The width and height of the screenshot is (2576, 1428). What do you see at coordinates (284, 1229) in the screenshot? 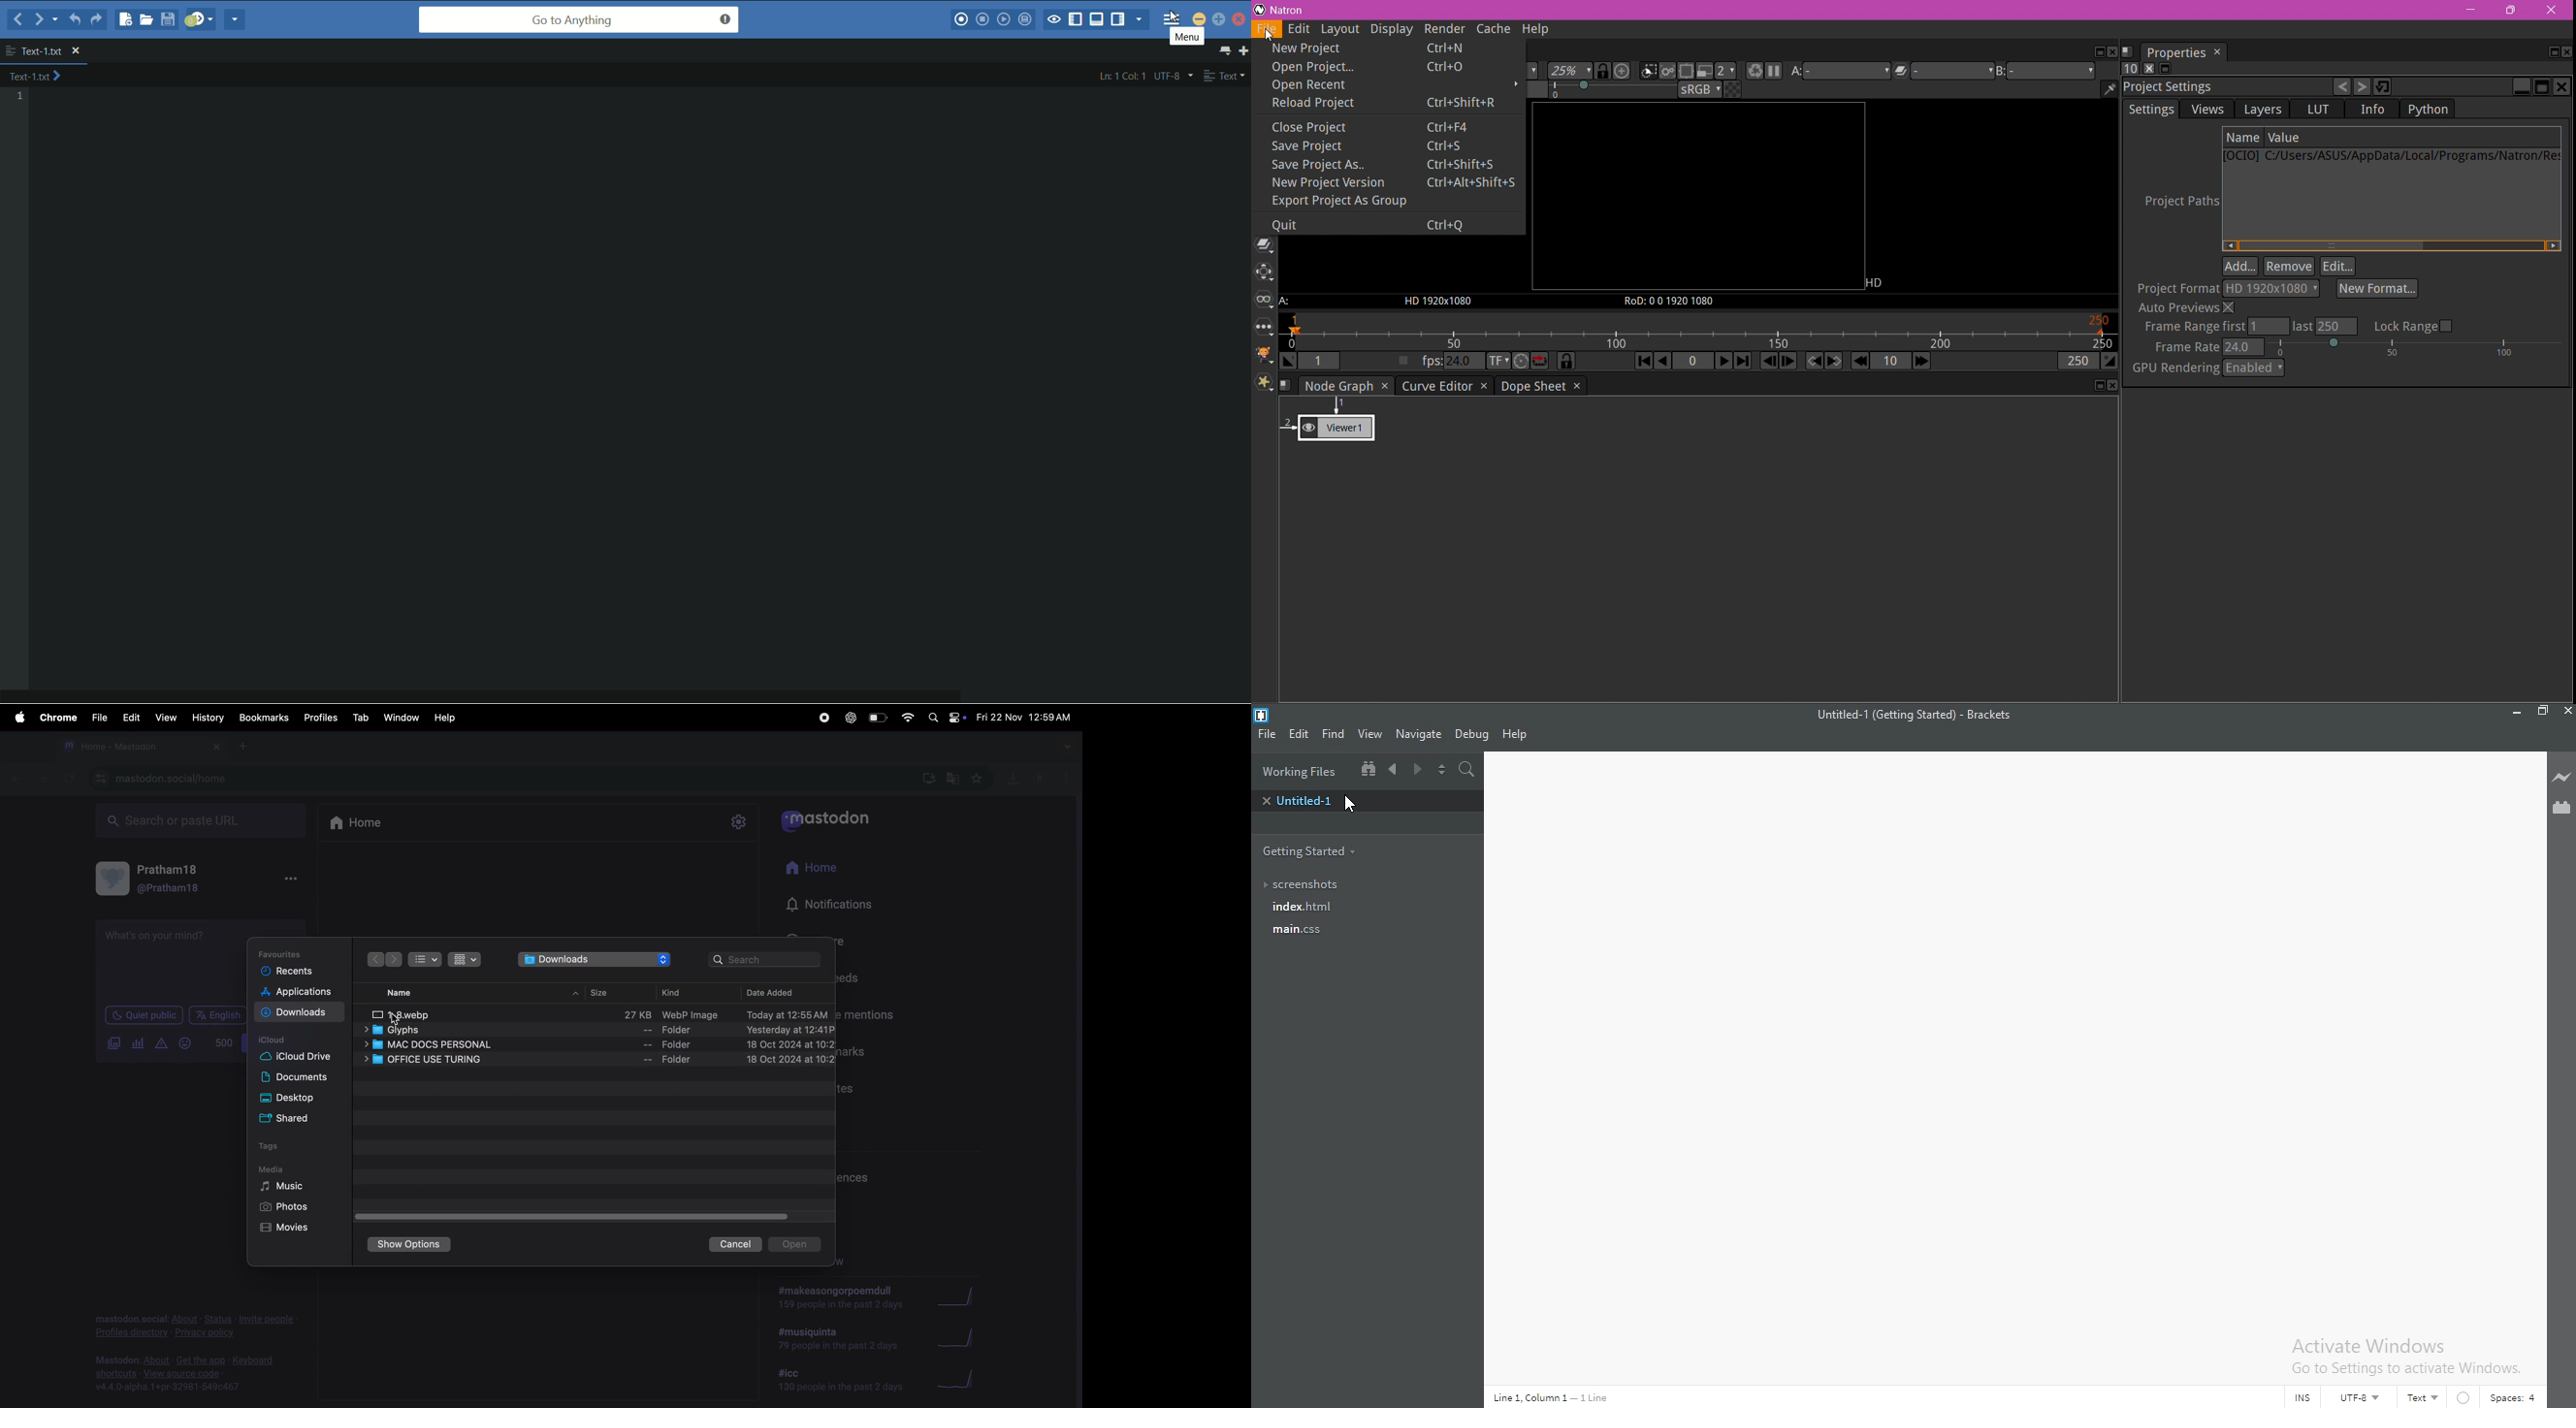
I see `movies` at bounding box center [284, 1229].